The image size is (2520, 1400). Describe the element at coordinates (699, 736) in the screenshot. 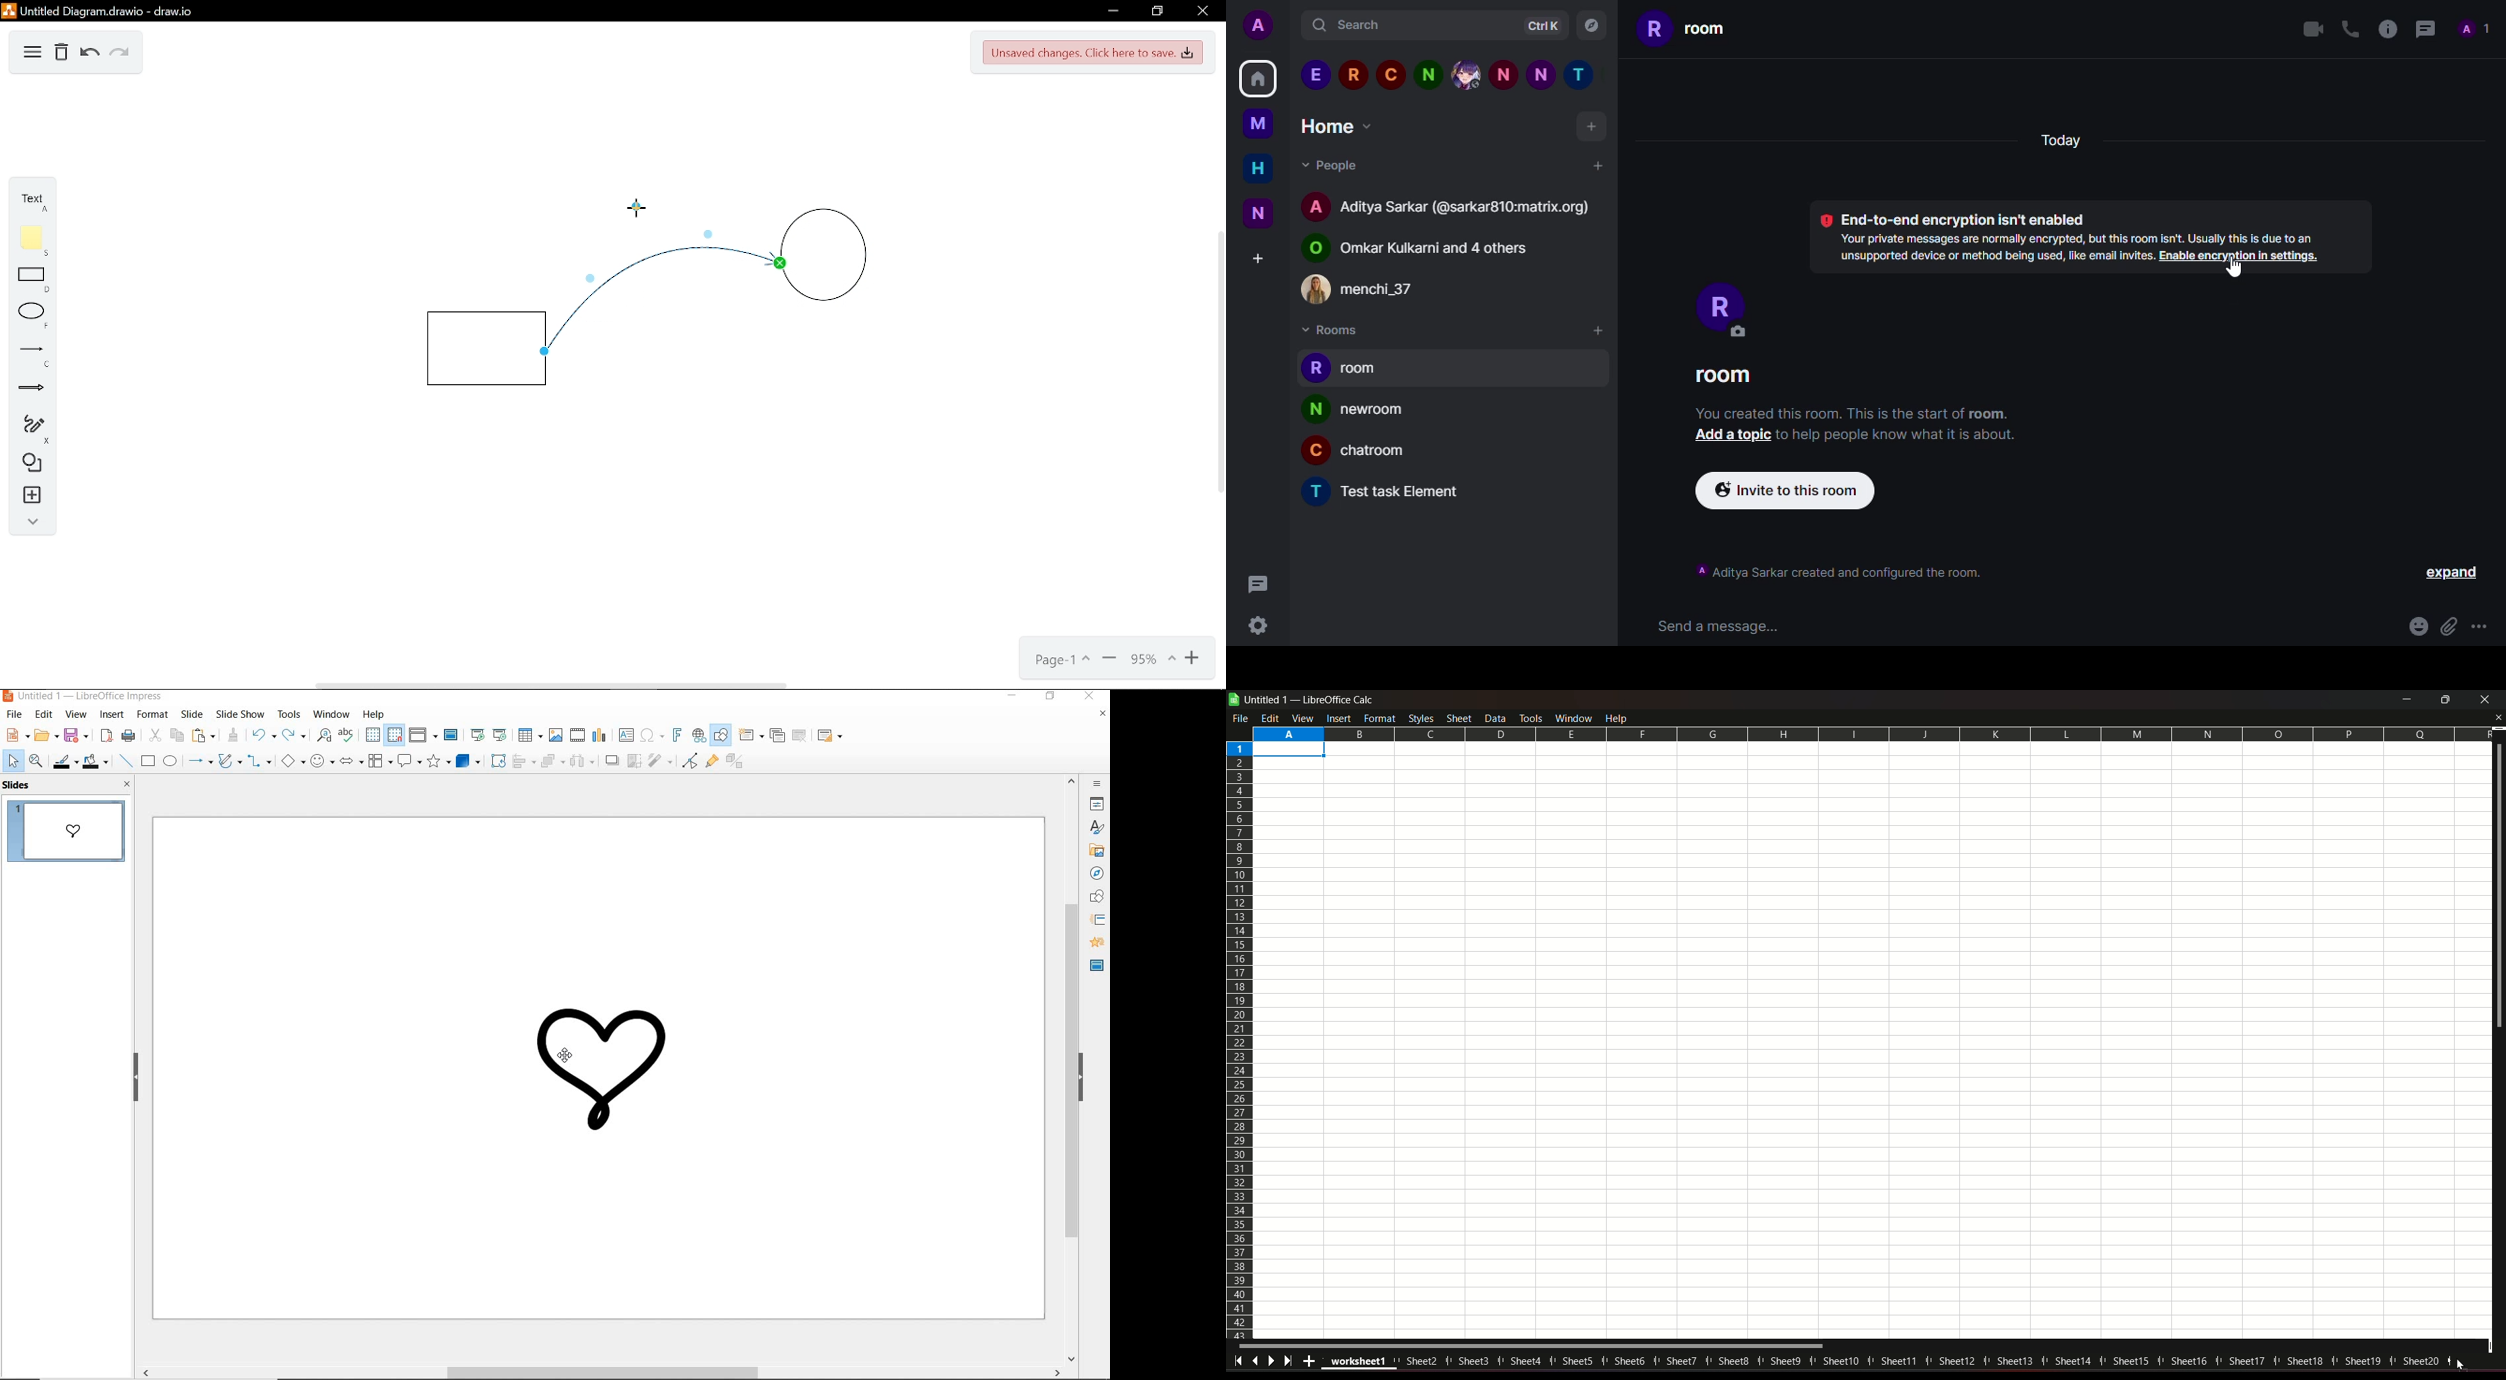

I see `insert hyperlink` at that location.